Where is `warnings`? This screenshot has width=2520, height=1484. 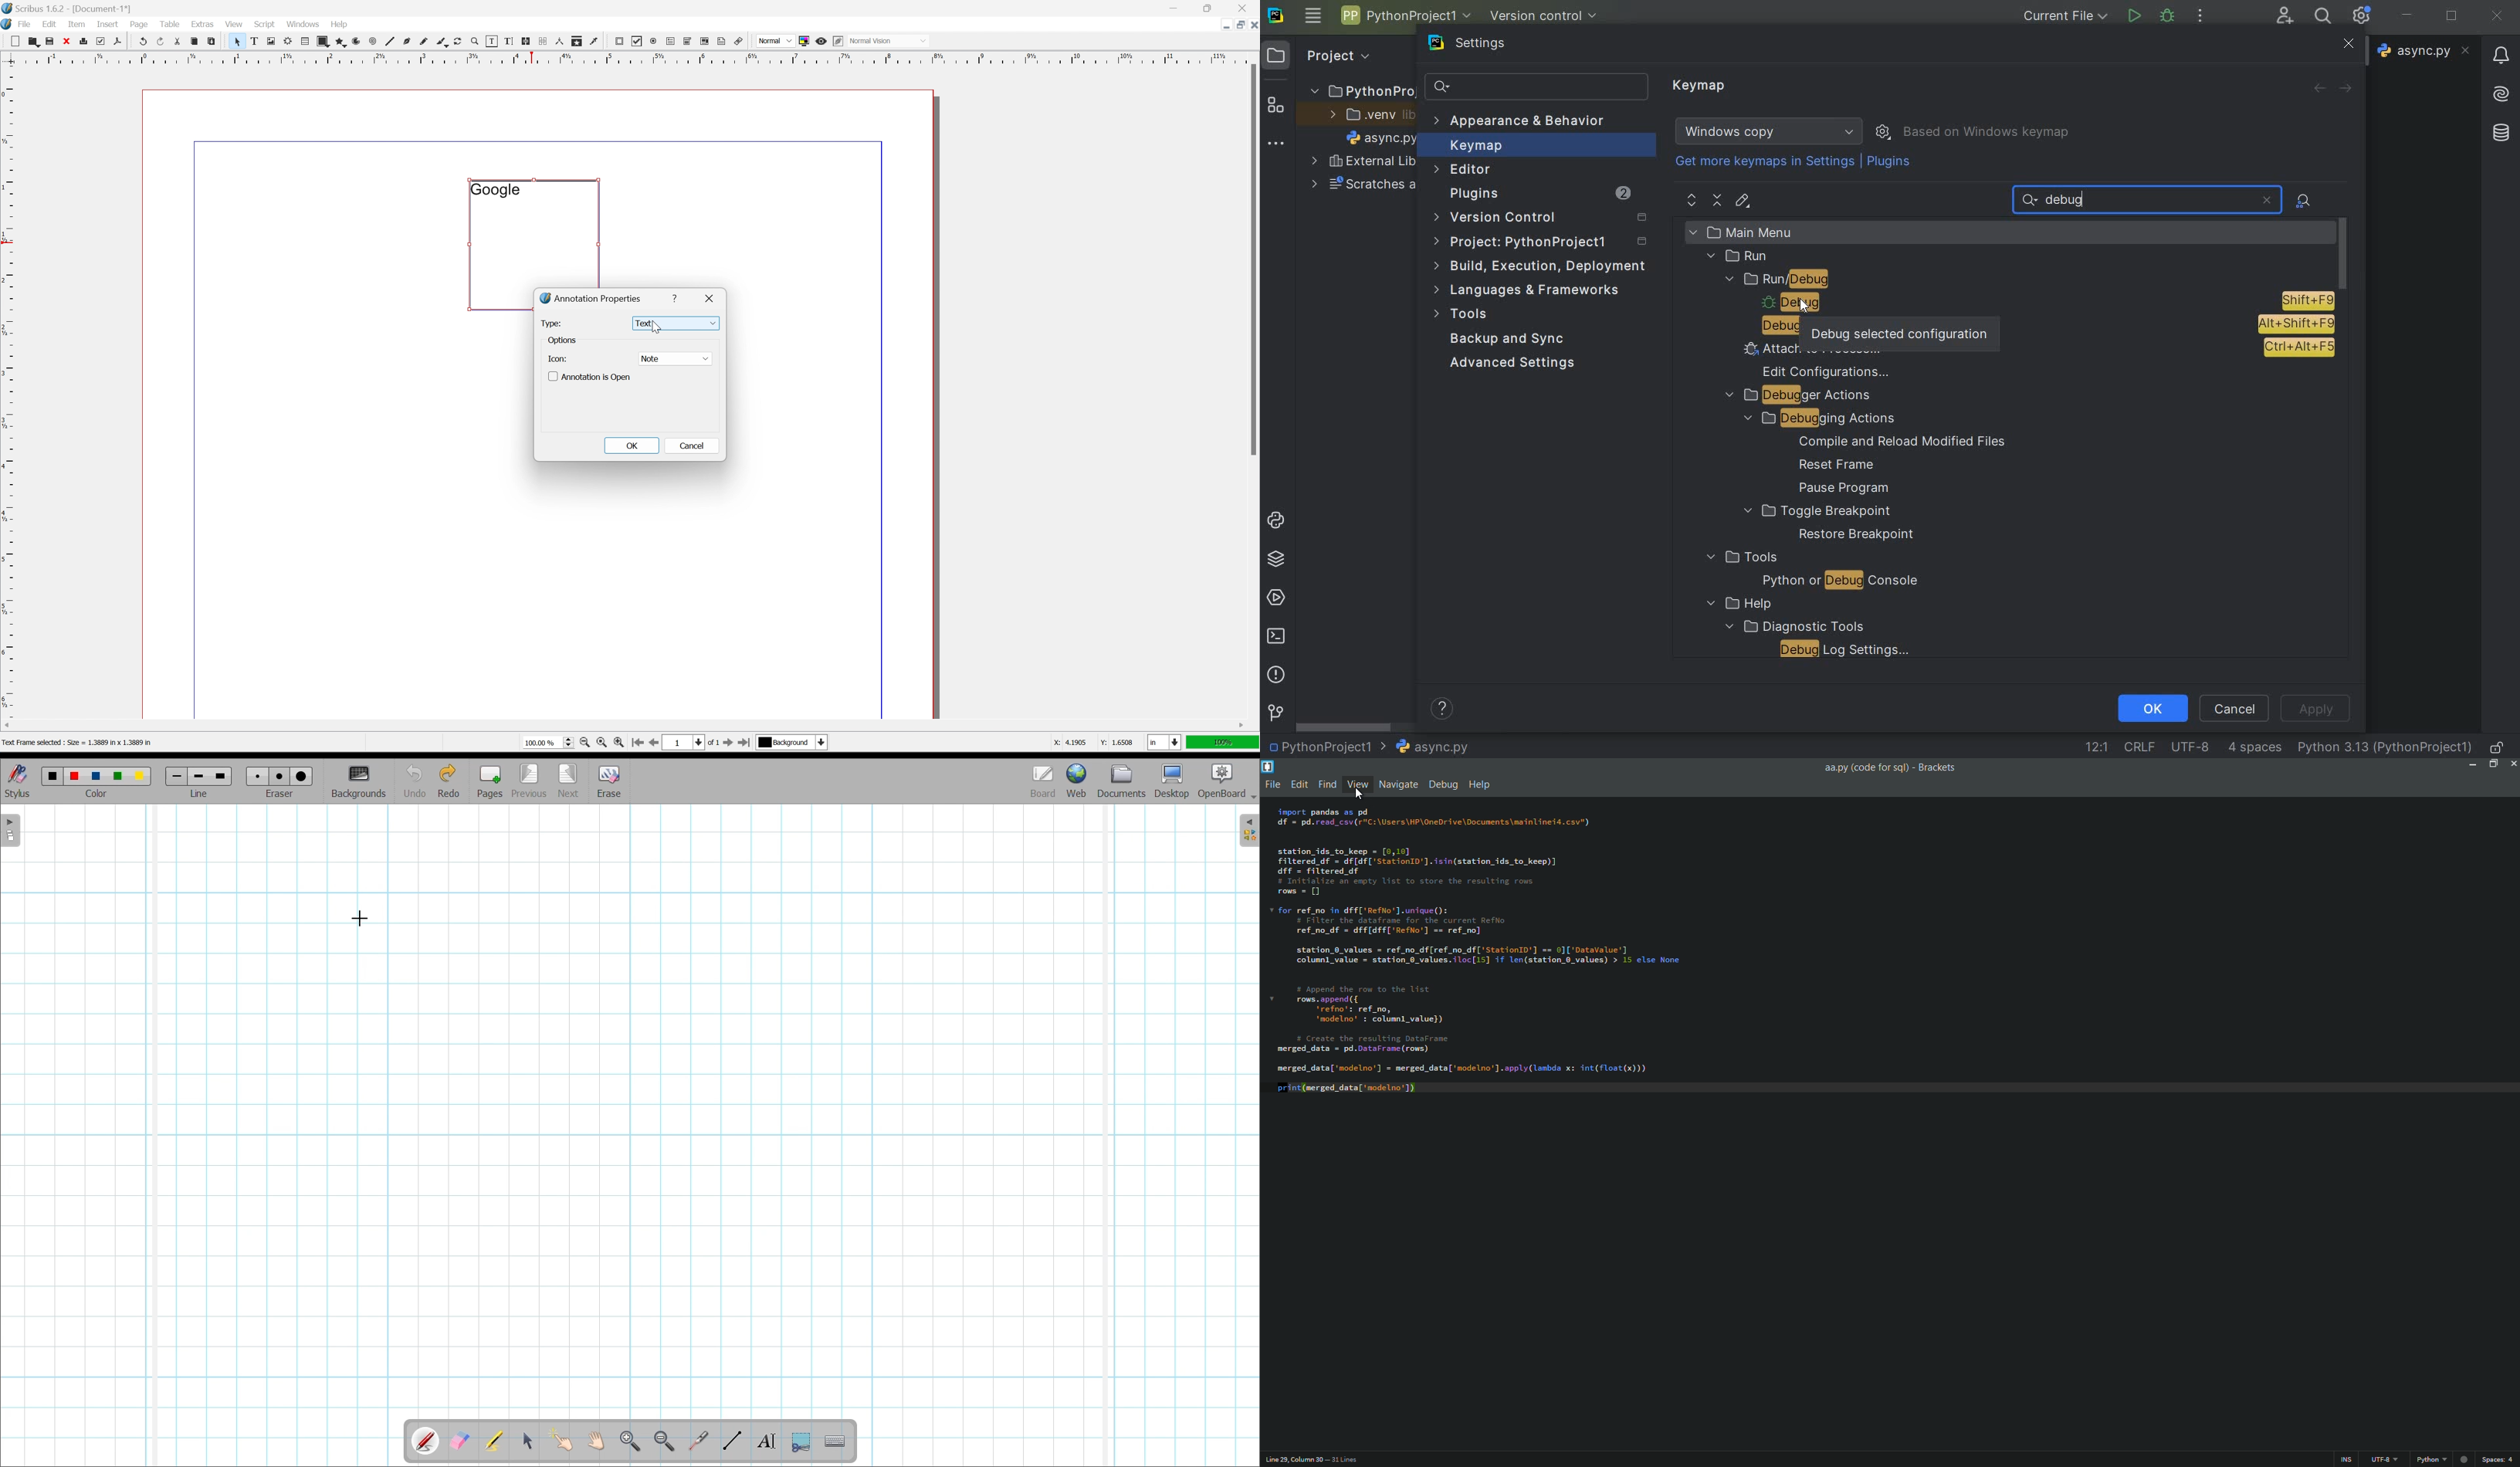
warnings is located at coordinates (2464, 1458).